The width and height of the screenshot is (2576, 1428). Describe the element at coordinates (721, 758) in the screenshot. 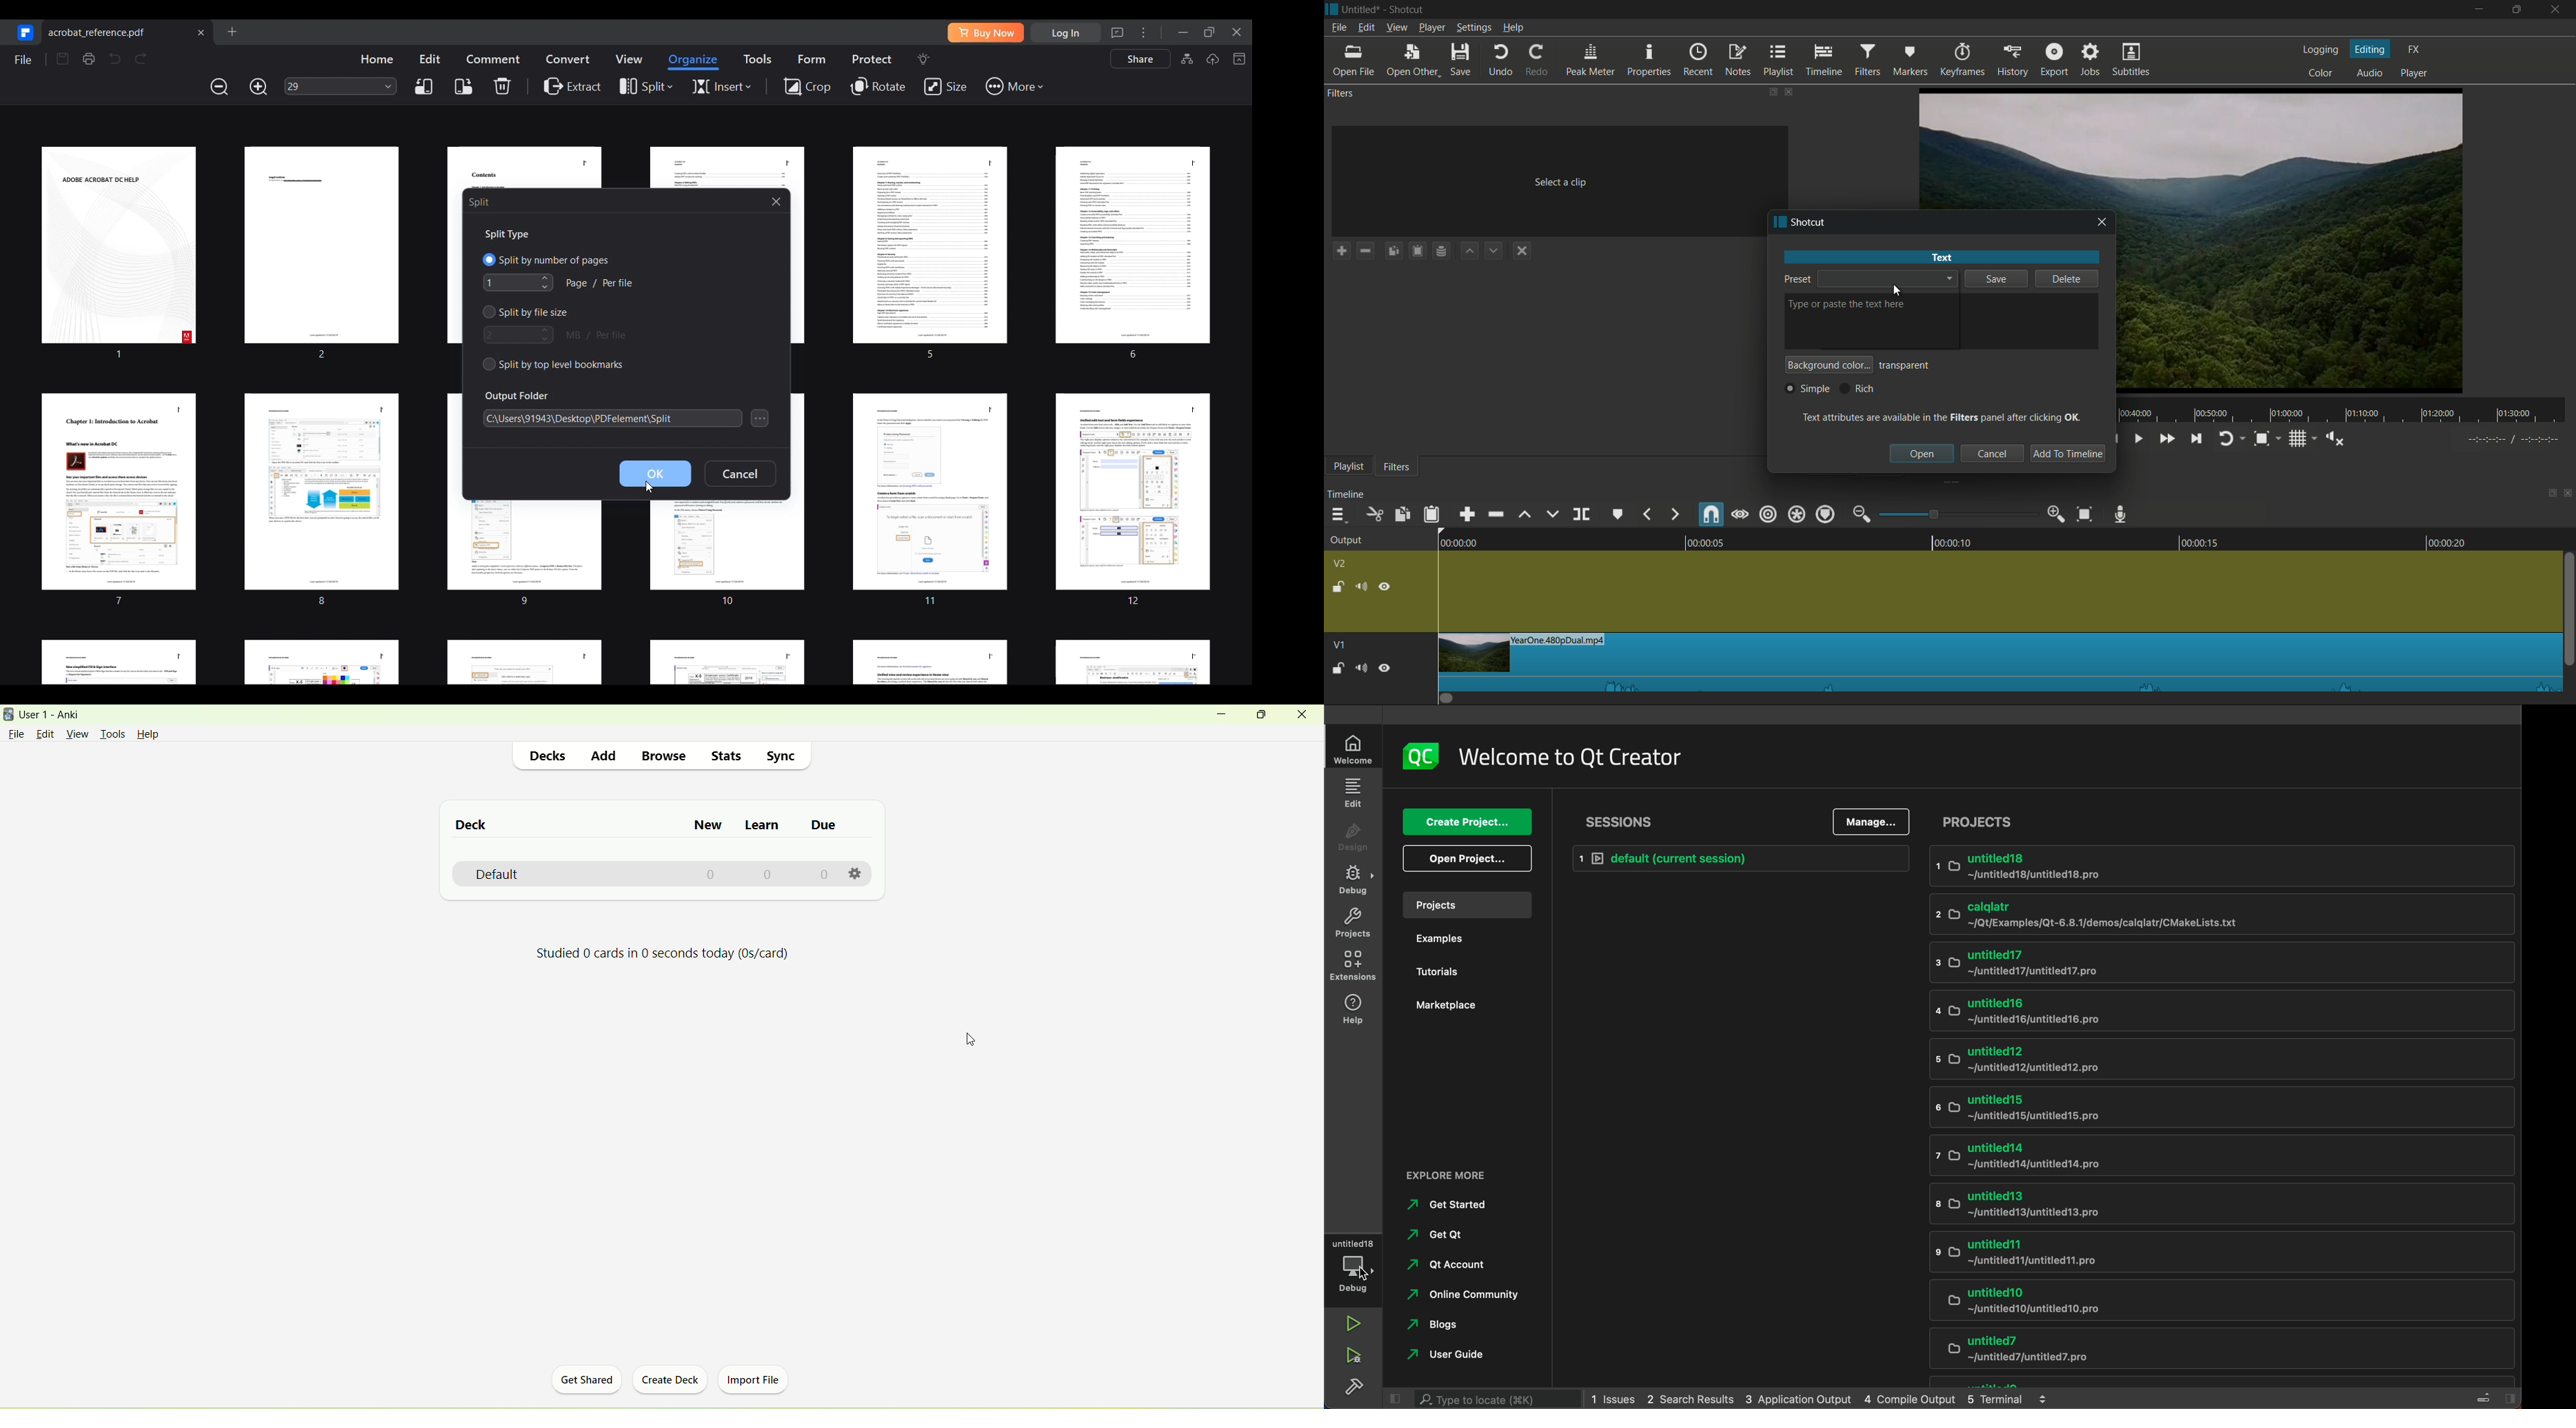

I see `stats` at that location.